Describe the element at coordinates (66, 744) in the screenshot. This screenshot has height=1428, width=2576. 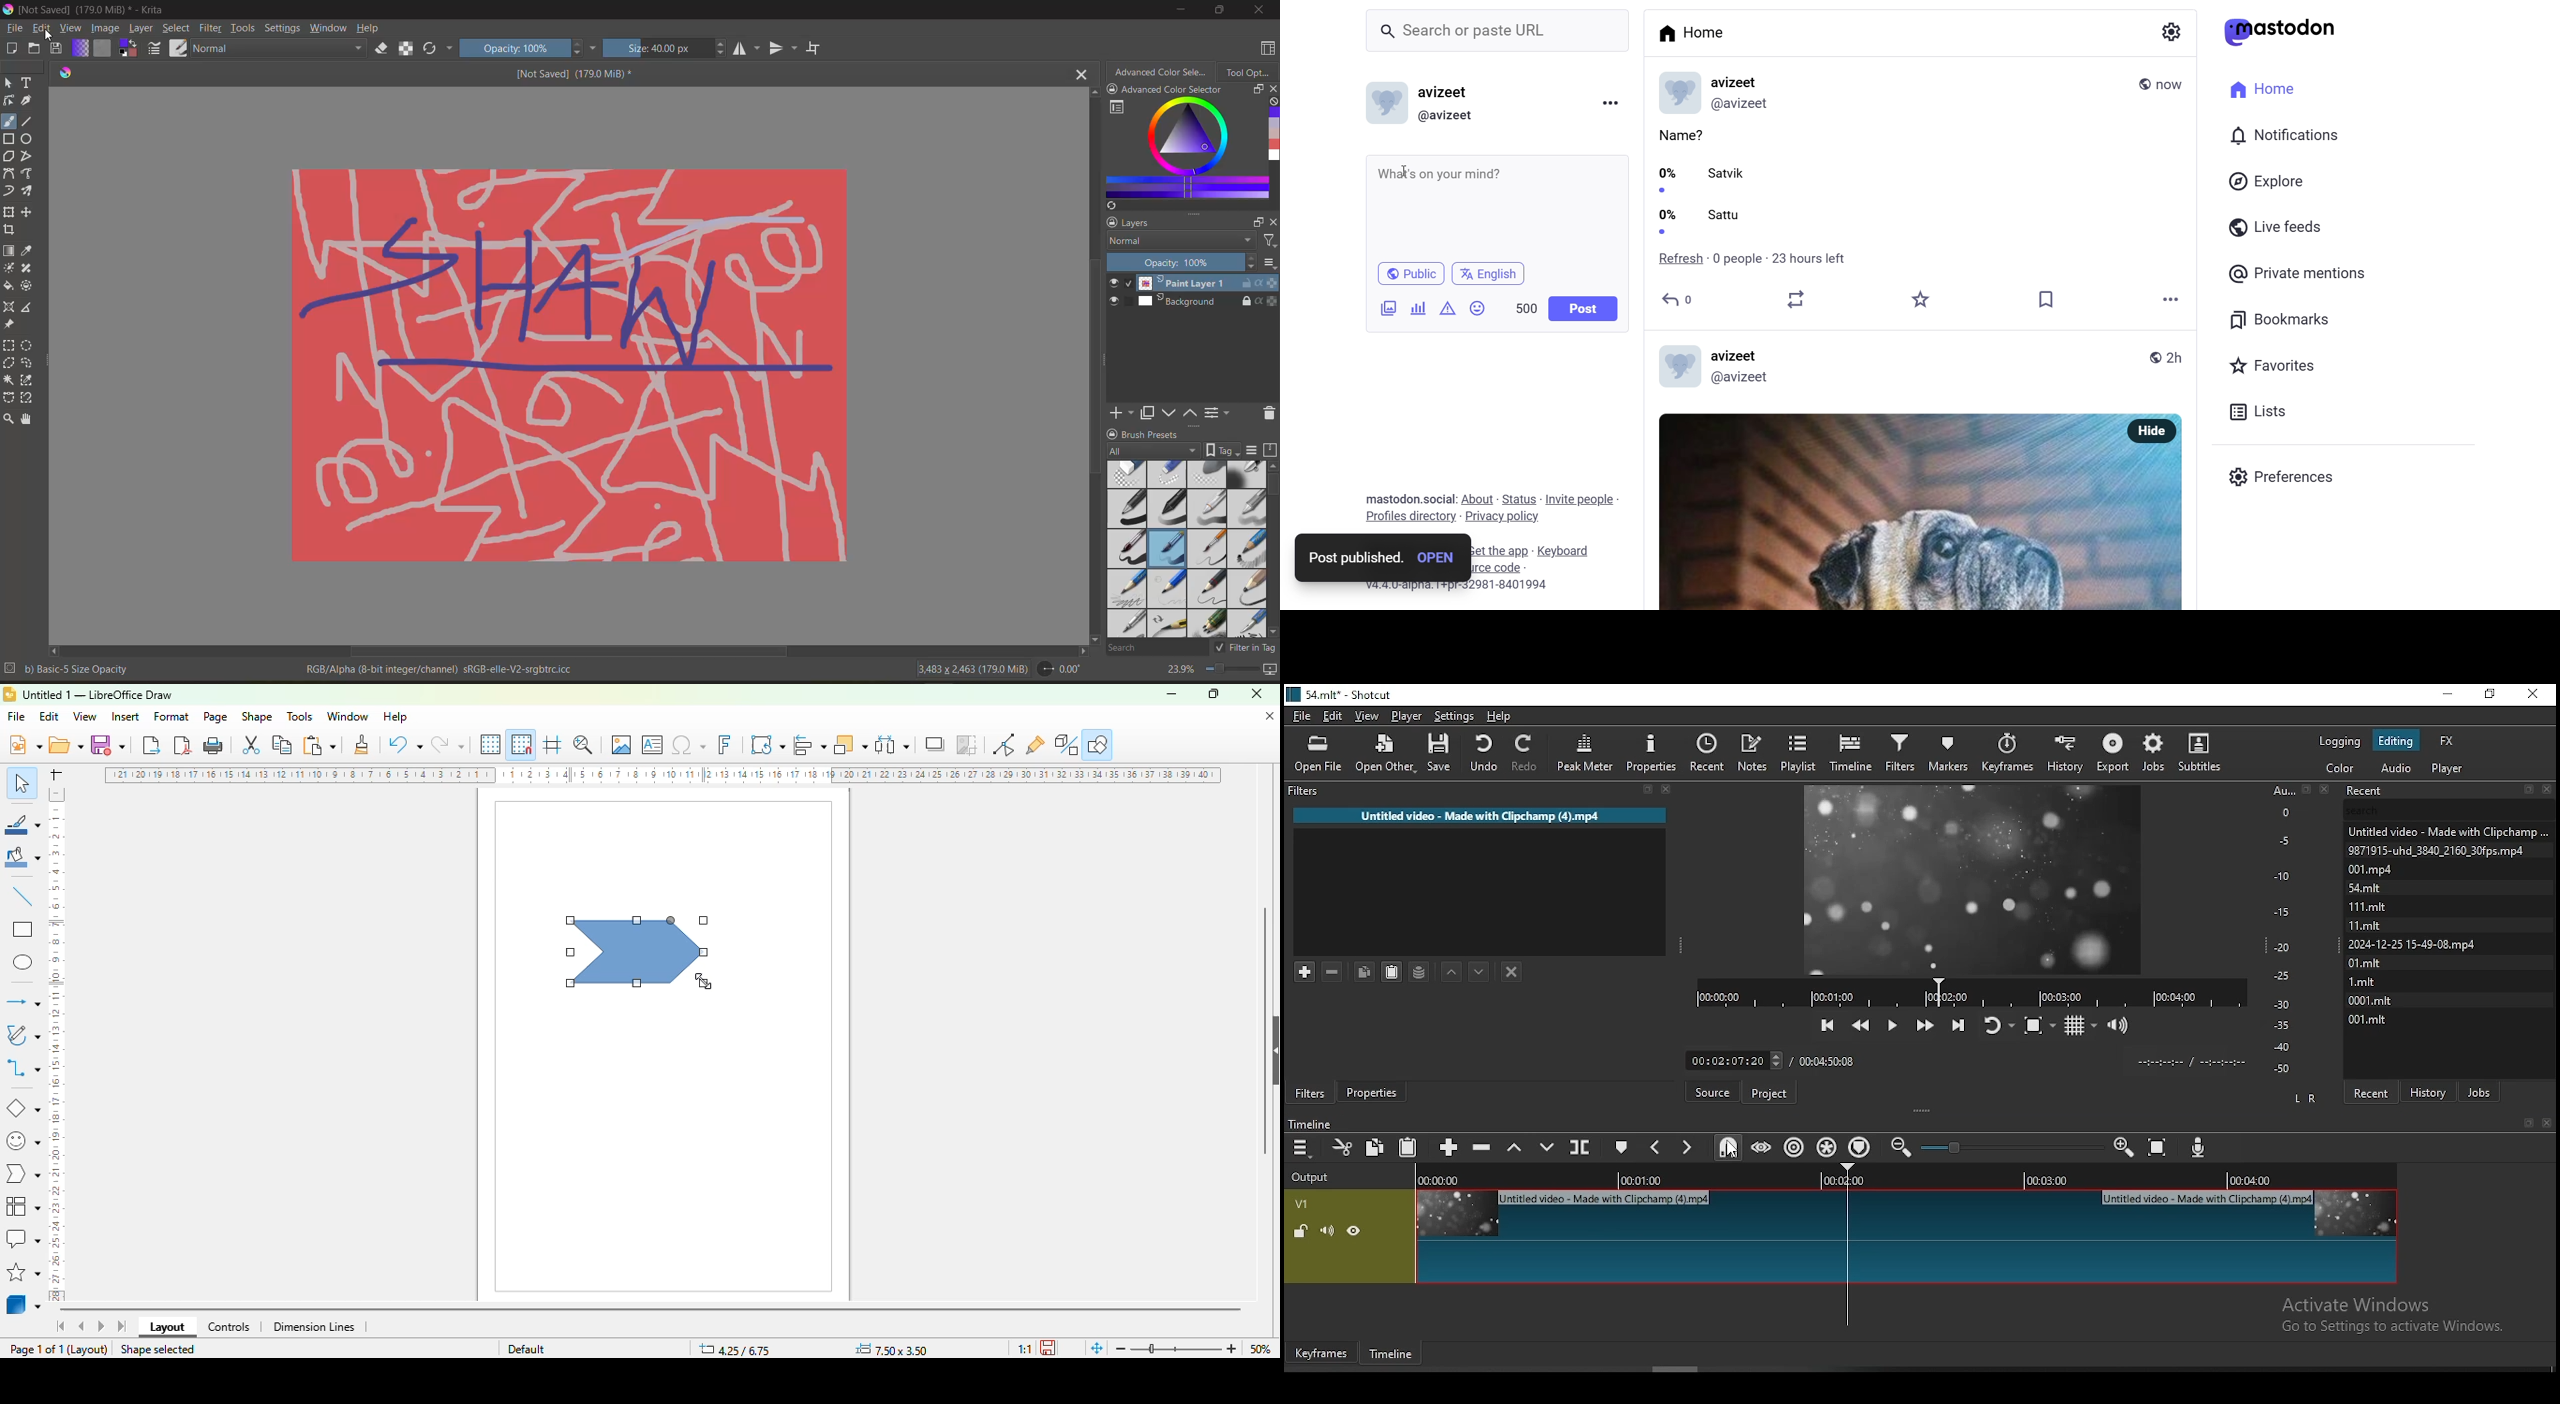
I see `open` at that location.